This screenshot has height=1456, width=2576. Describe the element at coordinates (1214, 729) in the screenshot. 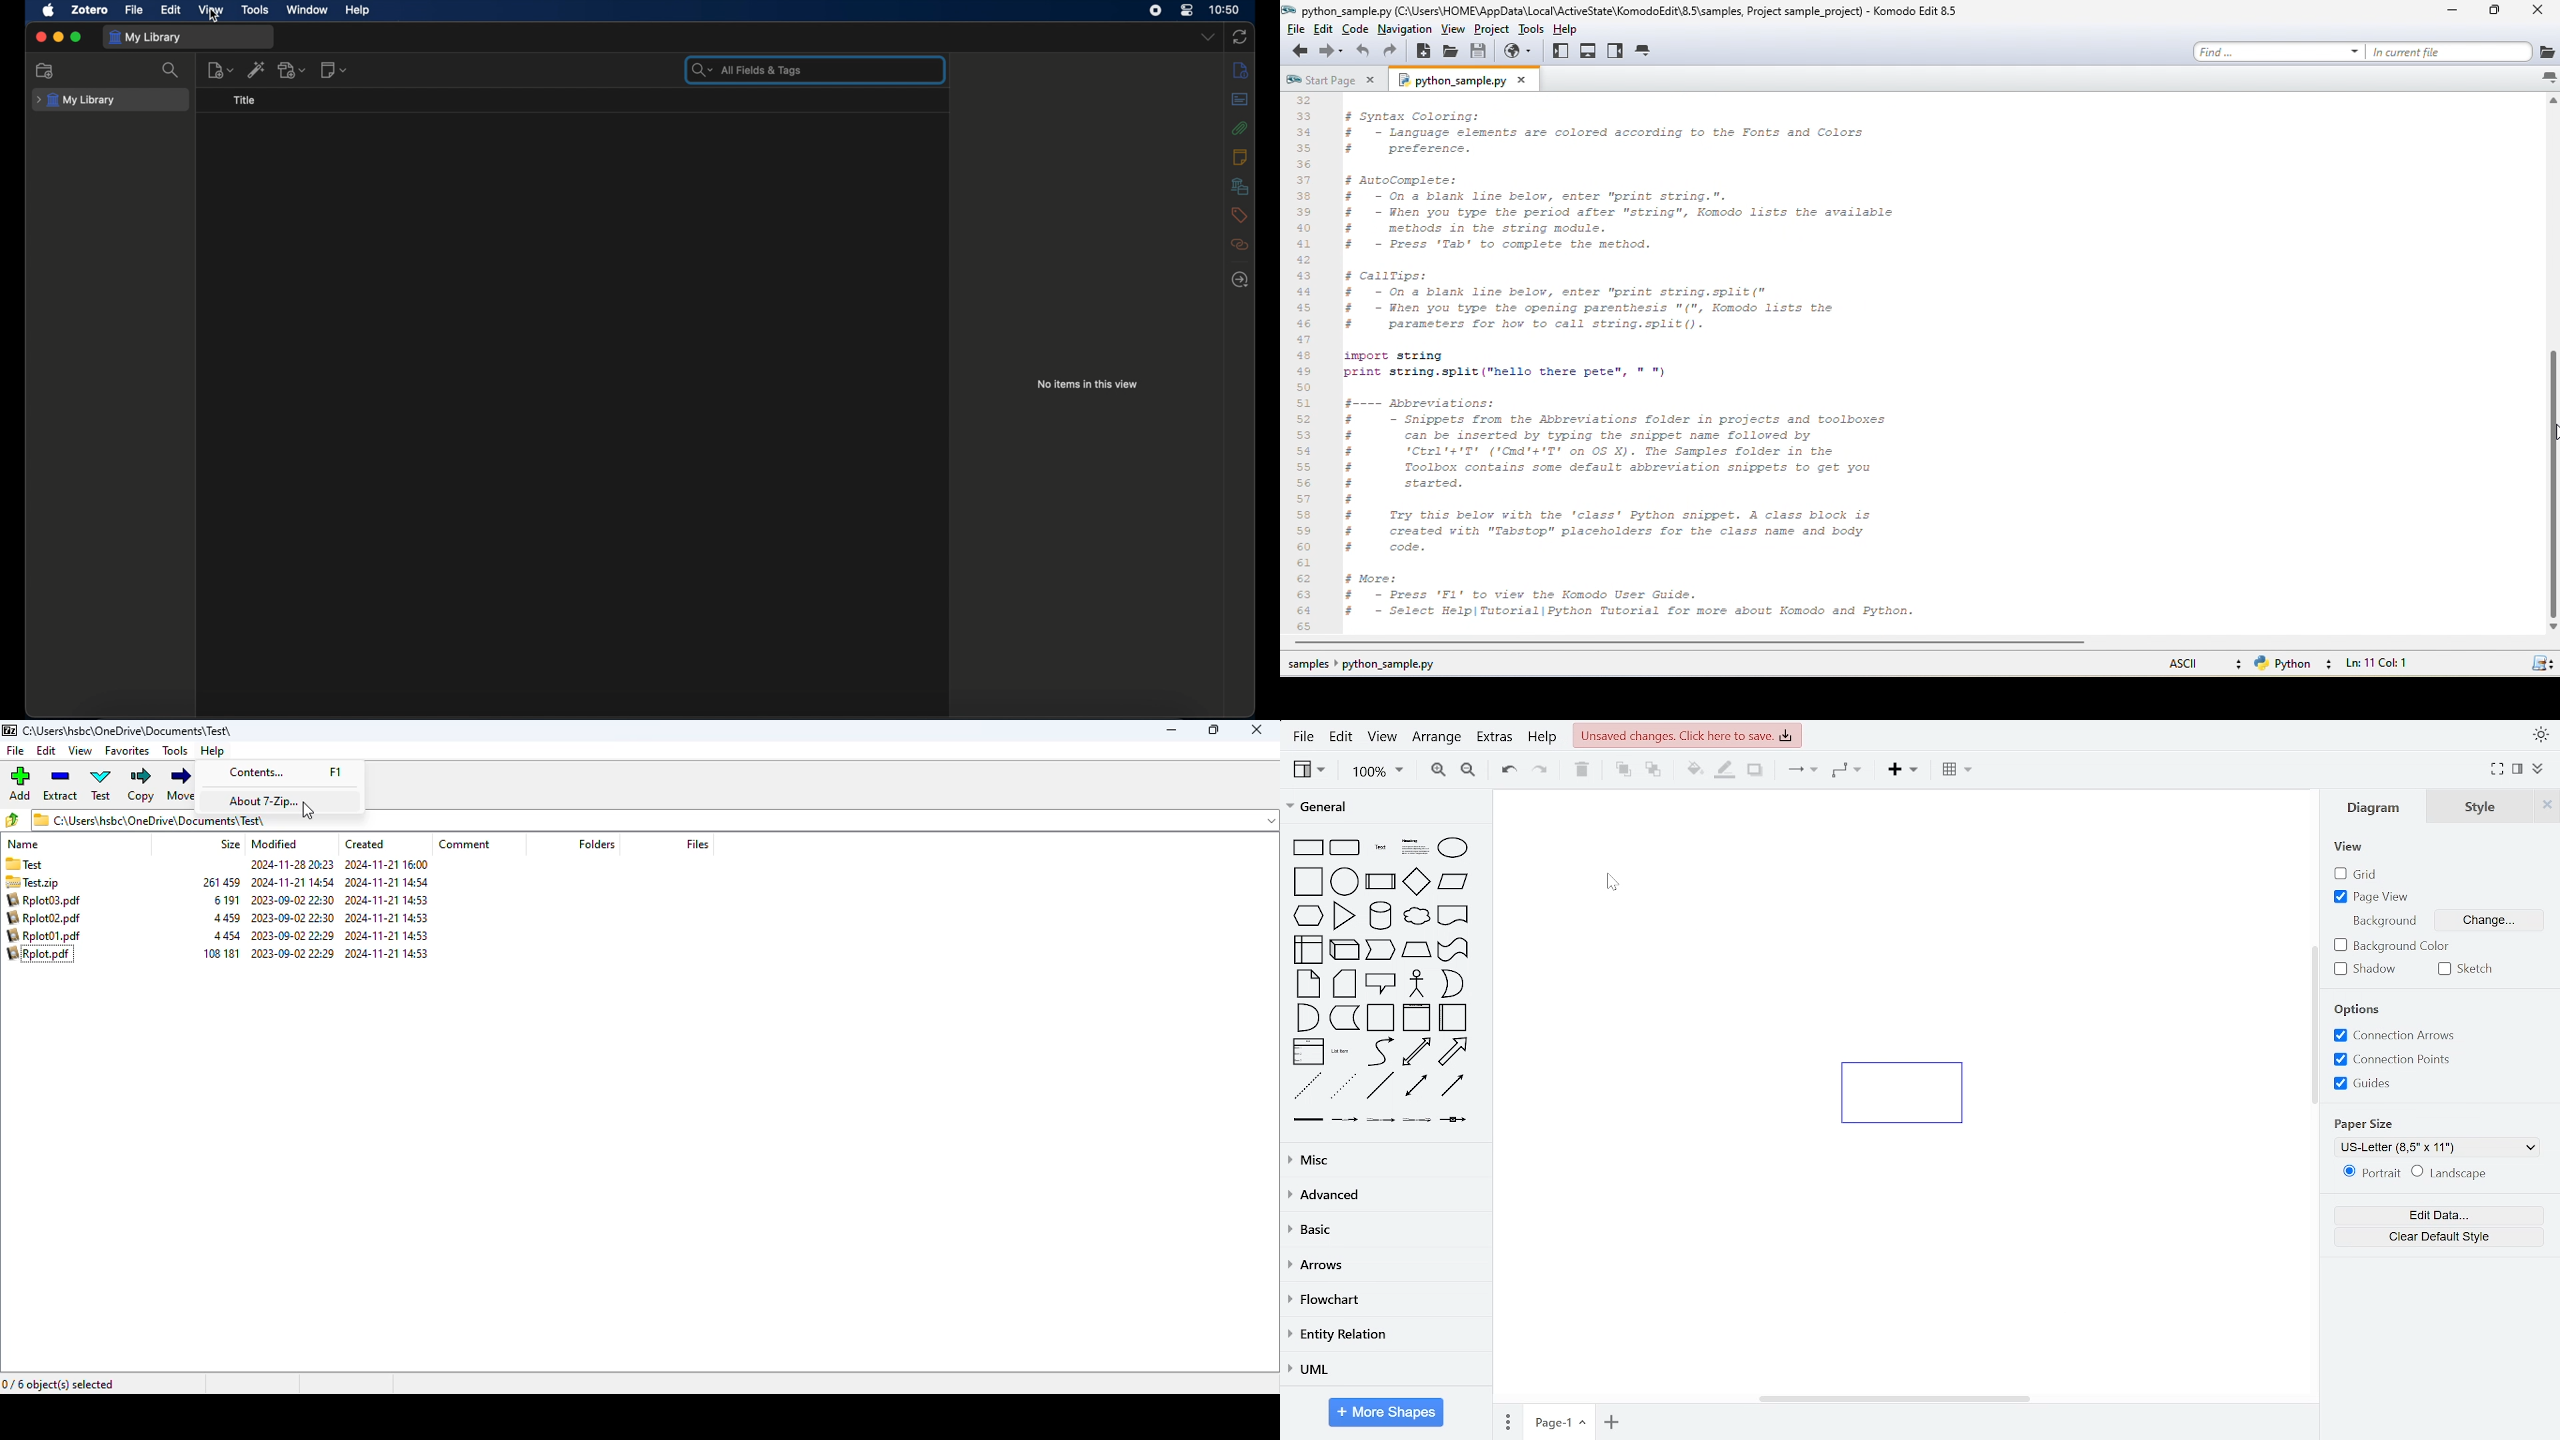

I see `maximize` at that location.